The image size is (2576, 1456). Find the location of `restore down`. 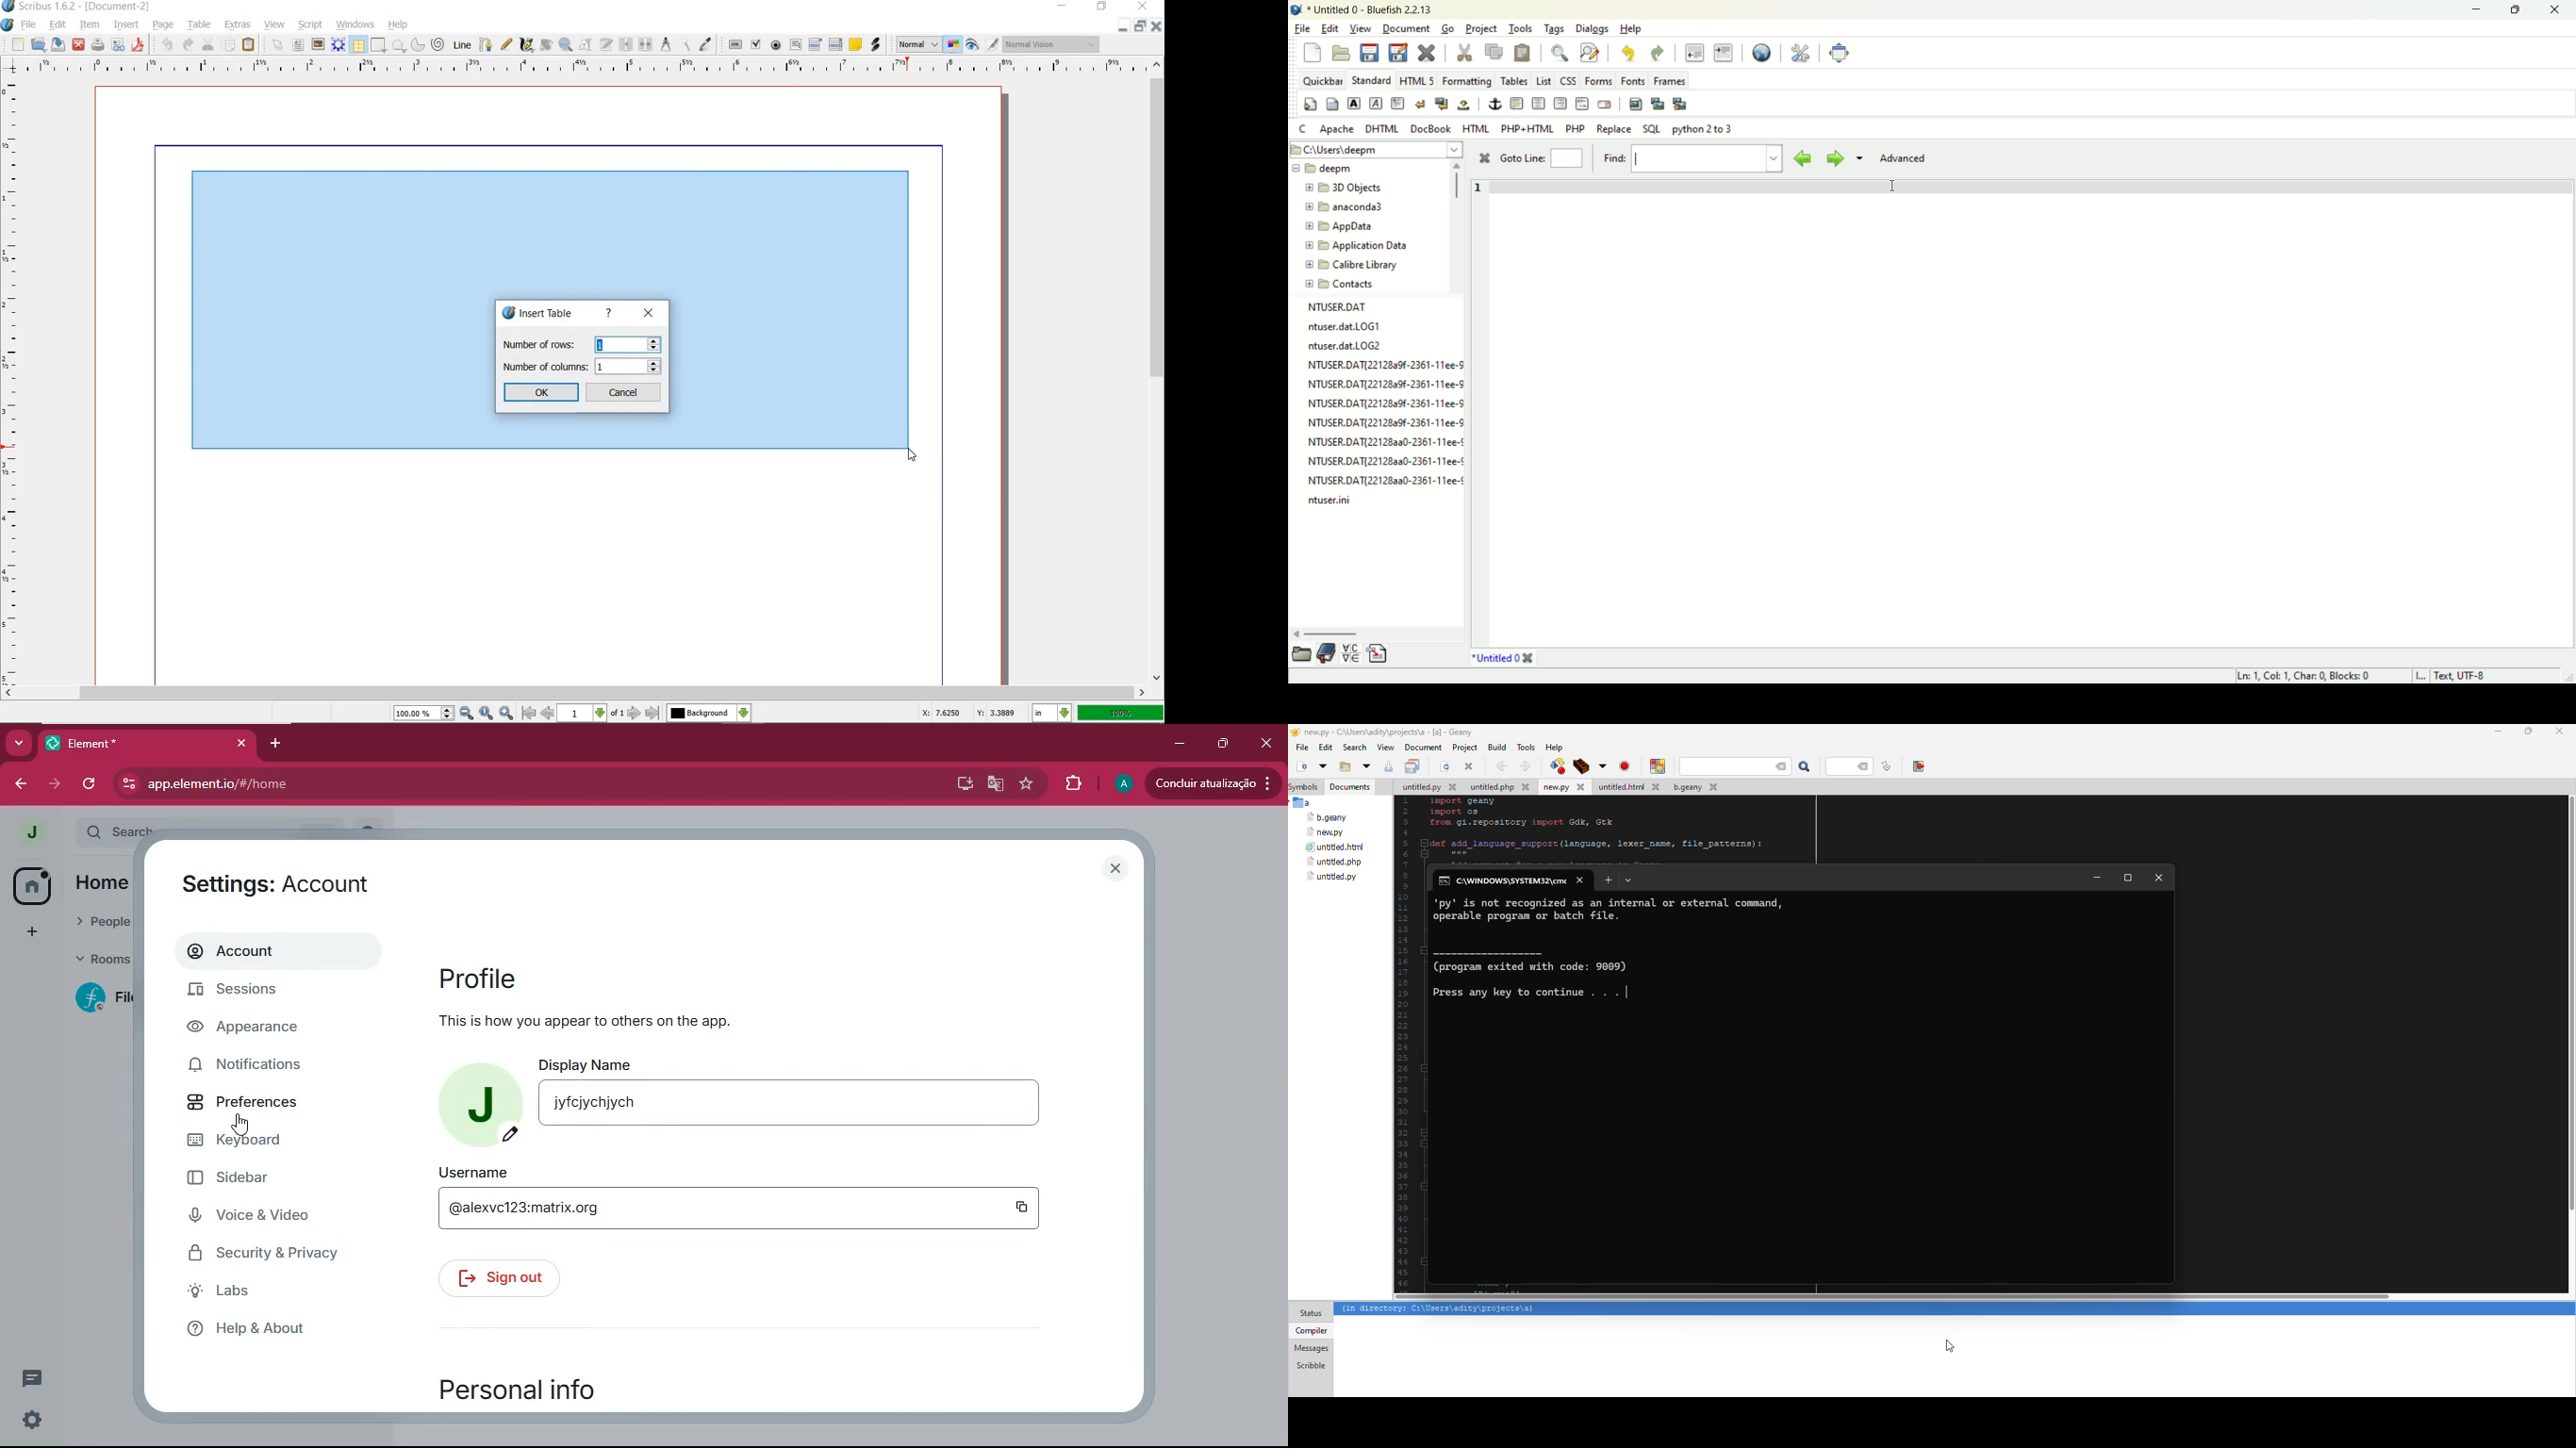

restore down is located at coordinates (1224, 744).